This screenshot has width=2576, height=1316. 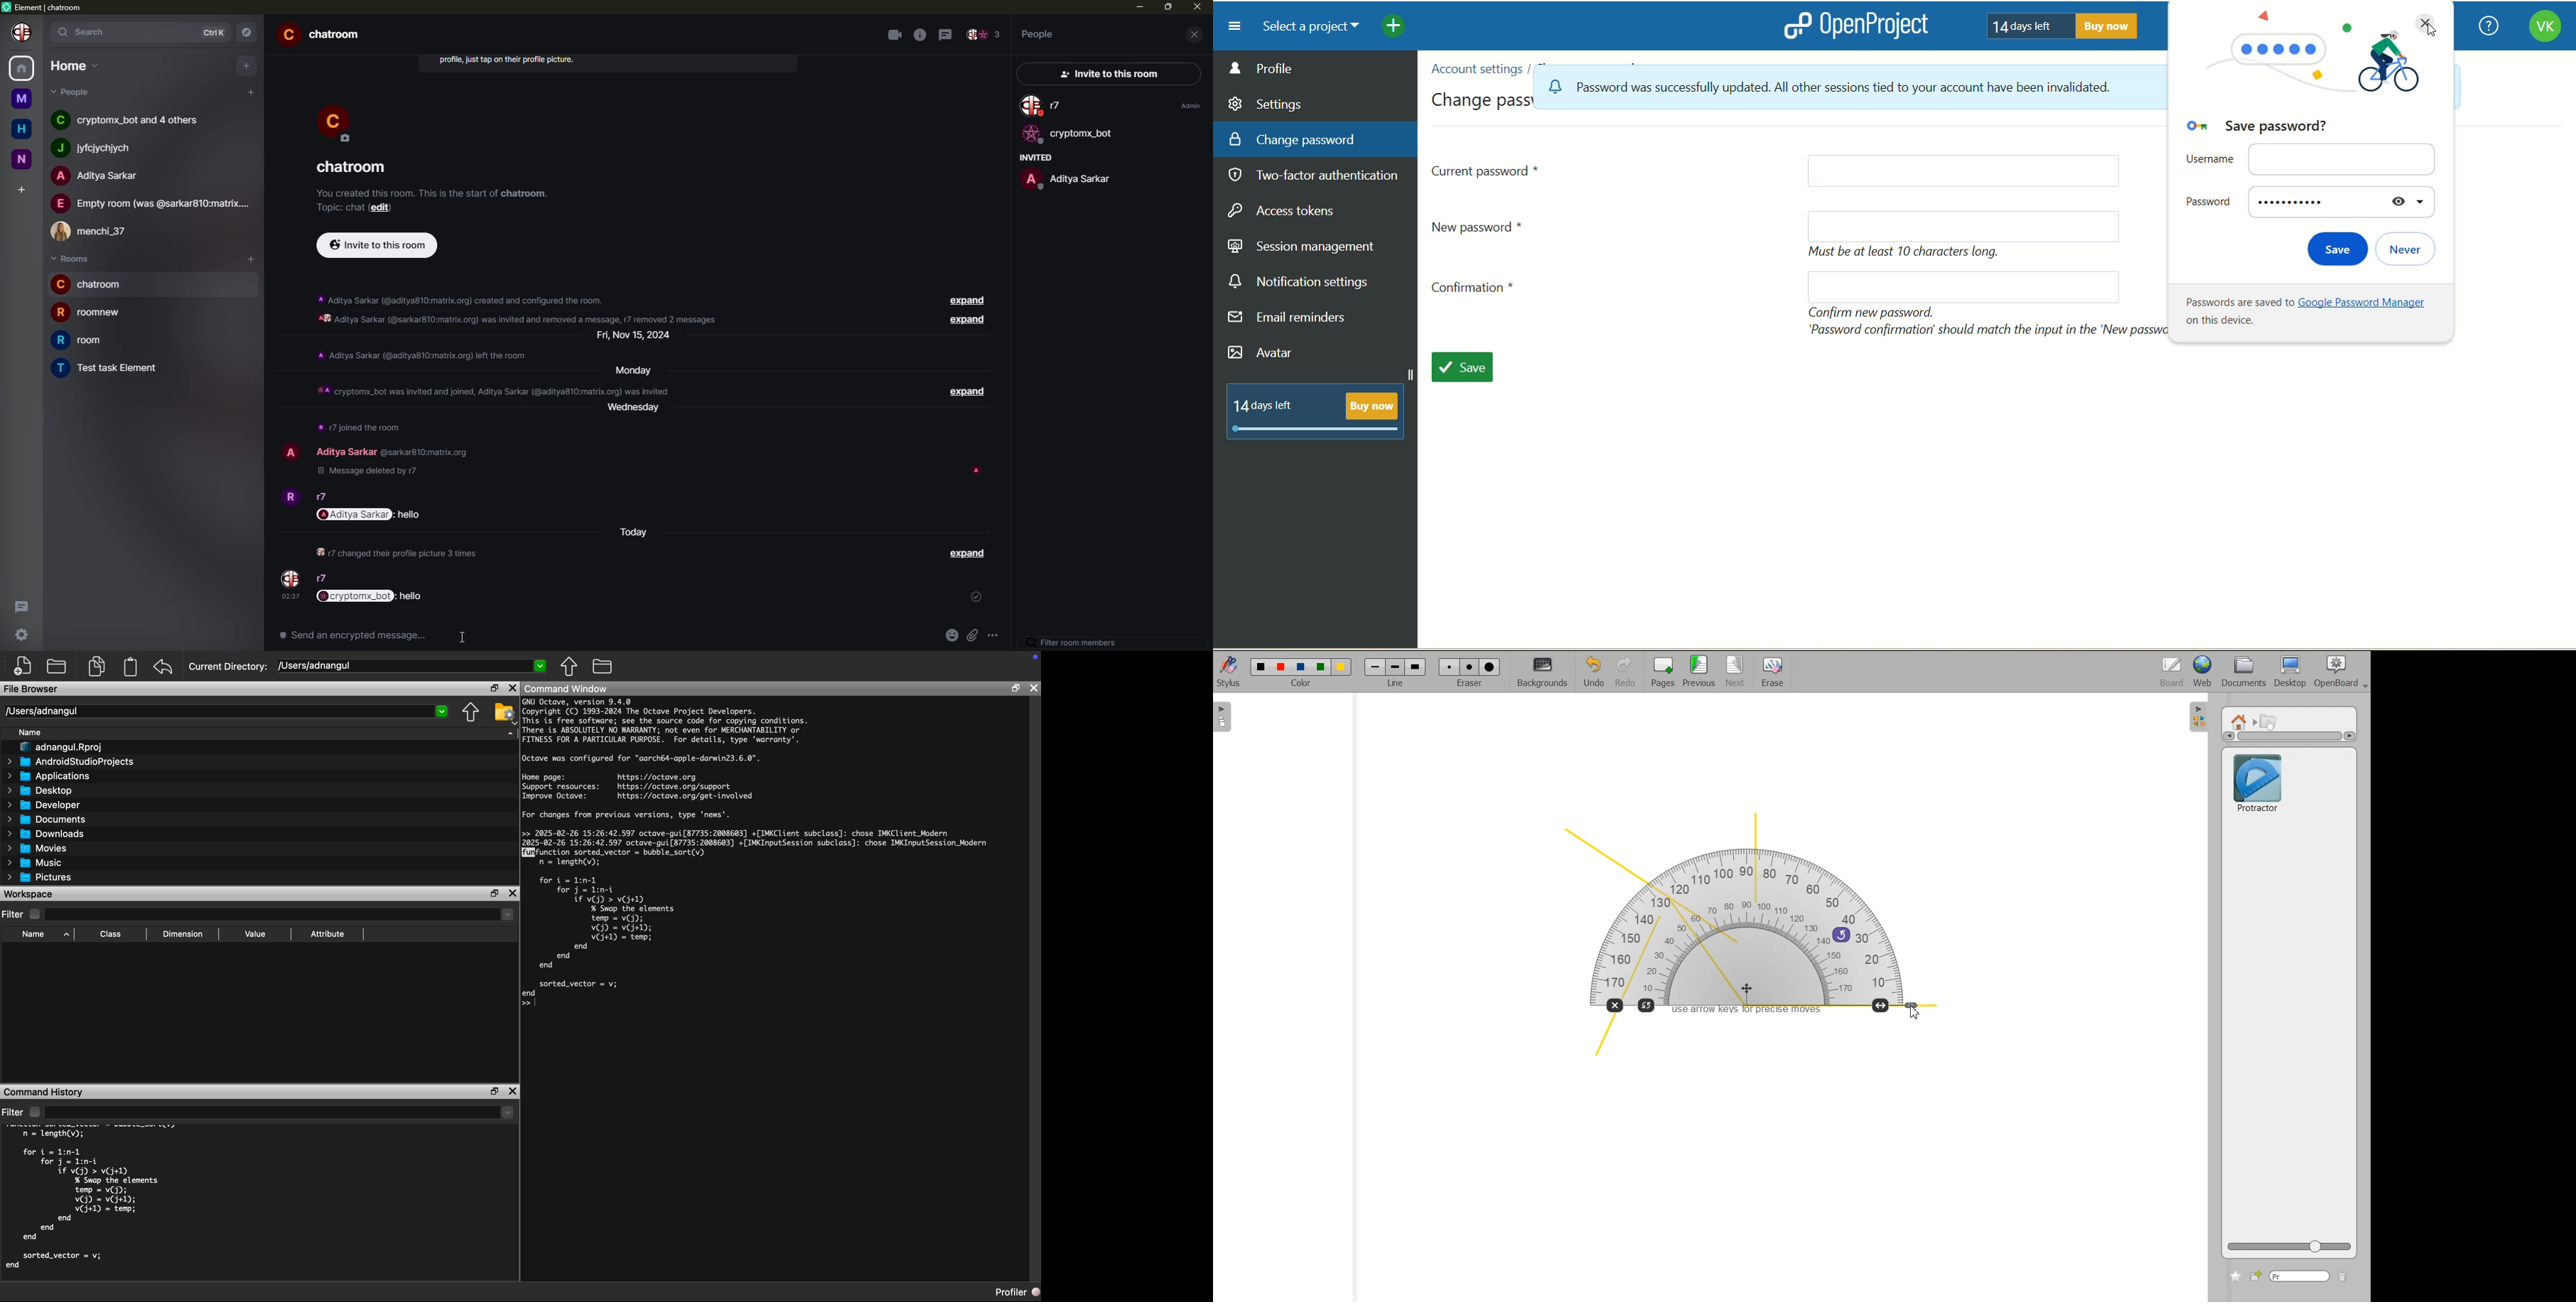 I want to click on send, so click(x=993, y=635).